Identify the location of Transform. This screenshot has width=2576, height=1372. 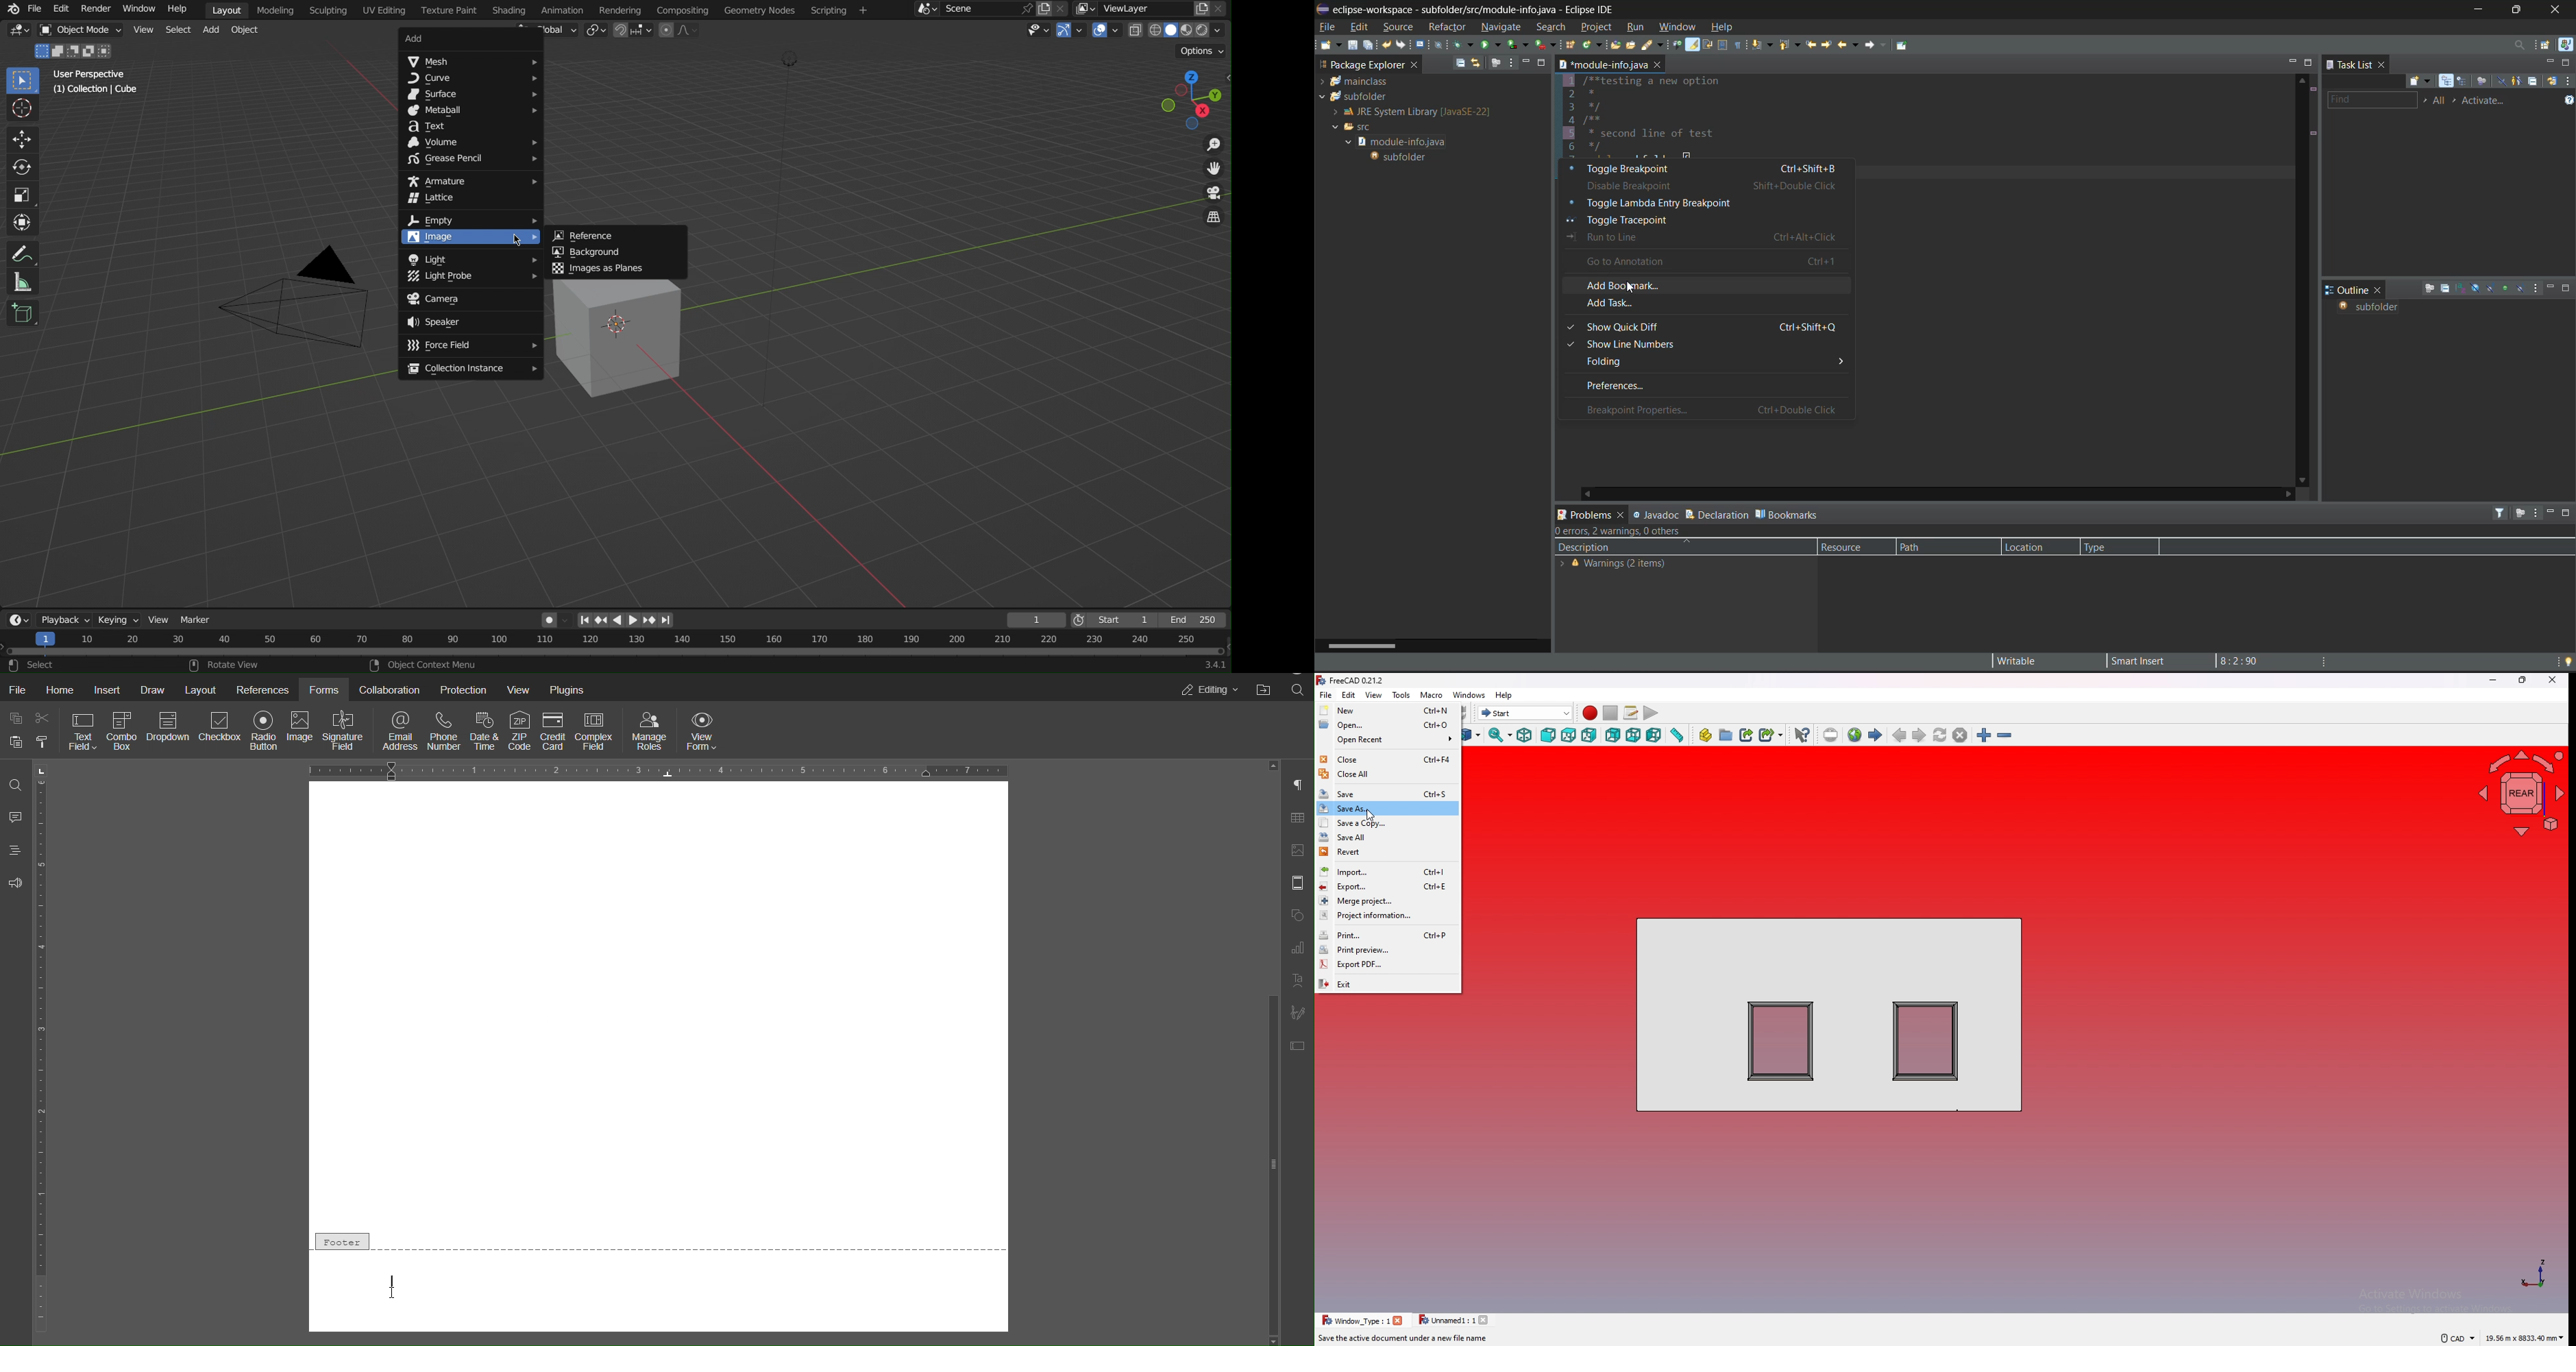
(21, 221).